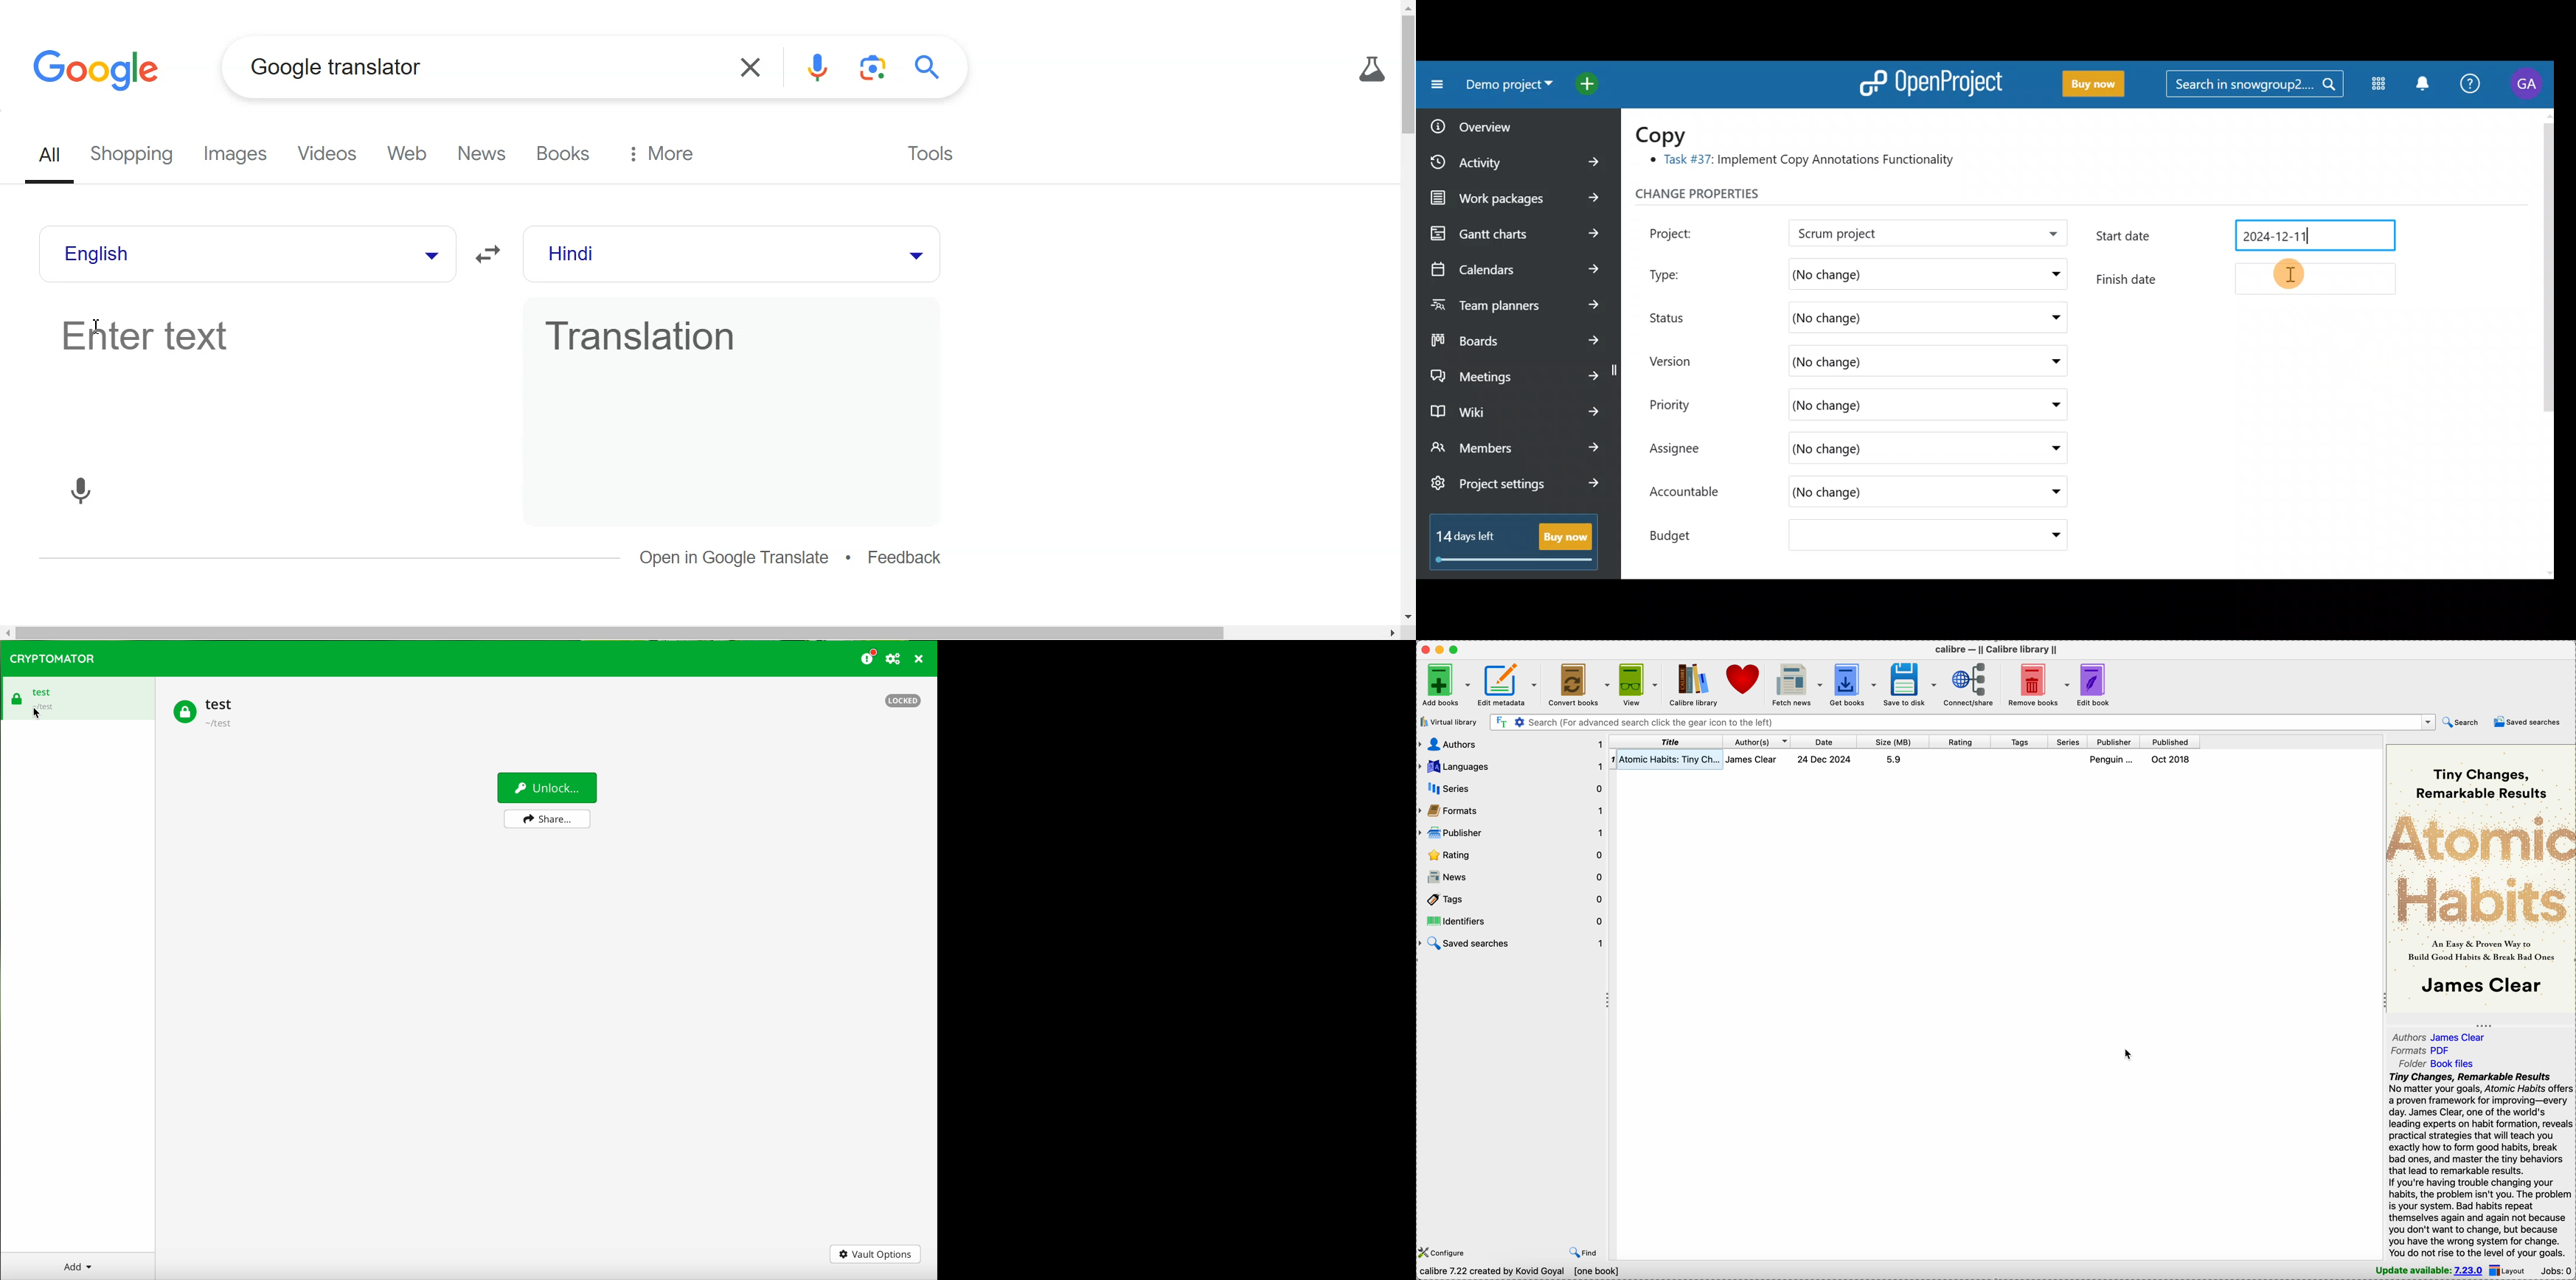 This screenshot has height=1288, width=2576. I want to click on formats, so click(1513, 812).